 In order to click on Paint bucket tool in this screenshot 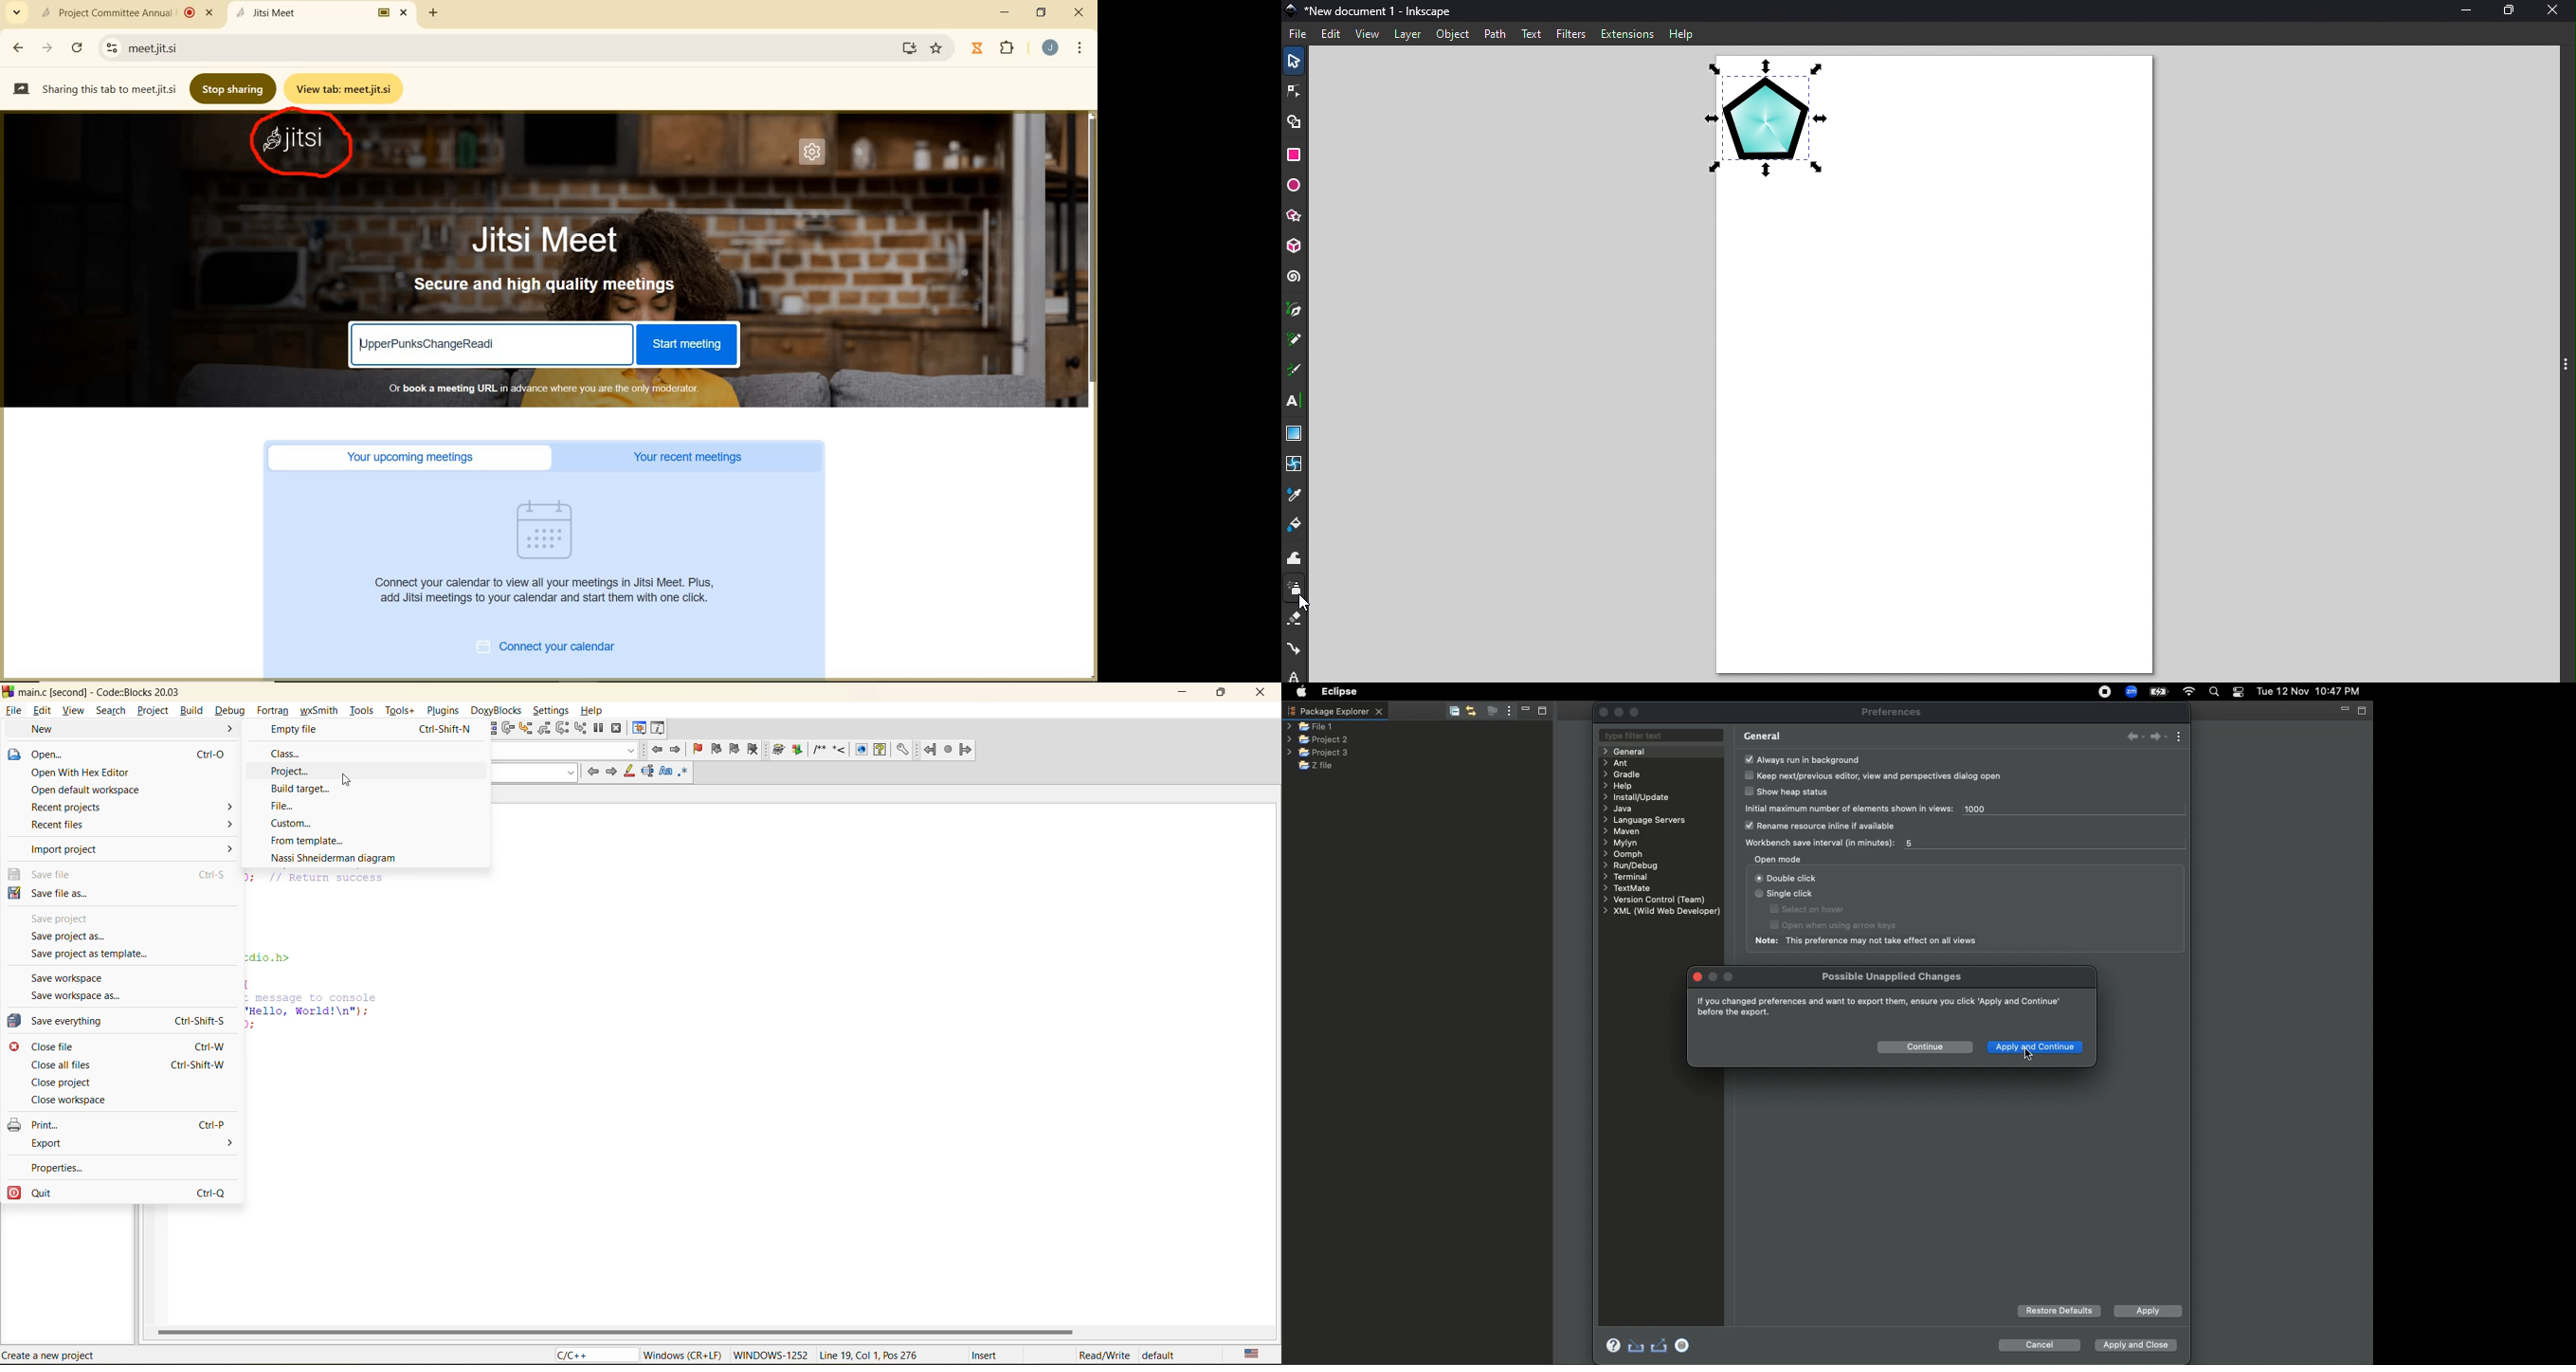, I will do `click(1294, 527)`.